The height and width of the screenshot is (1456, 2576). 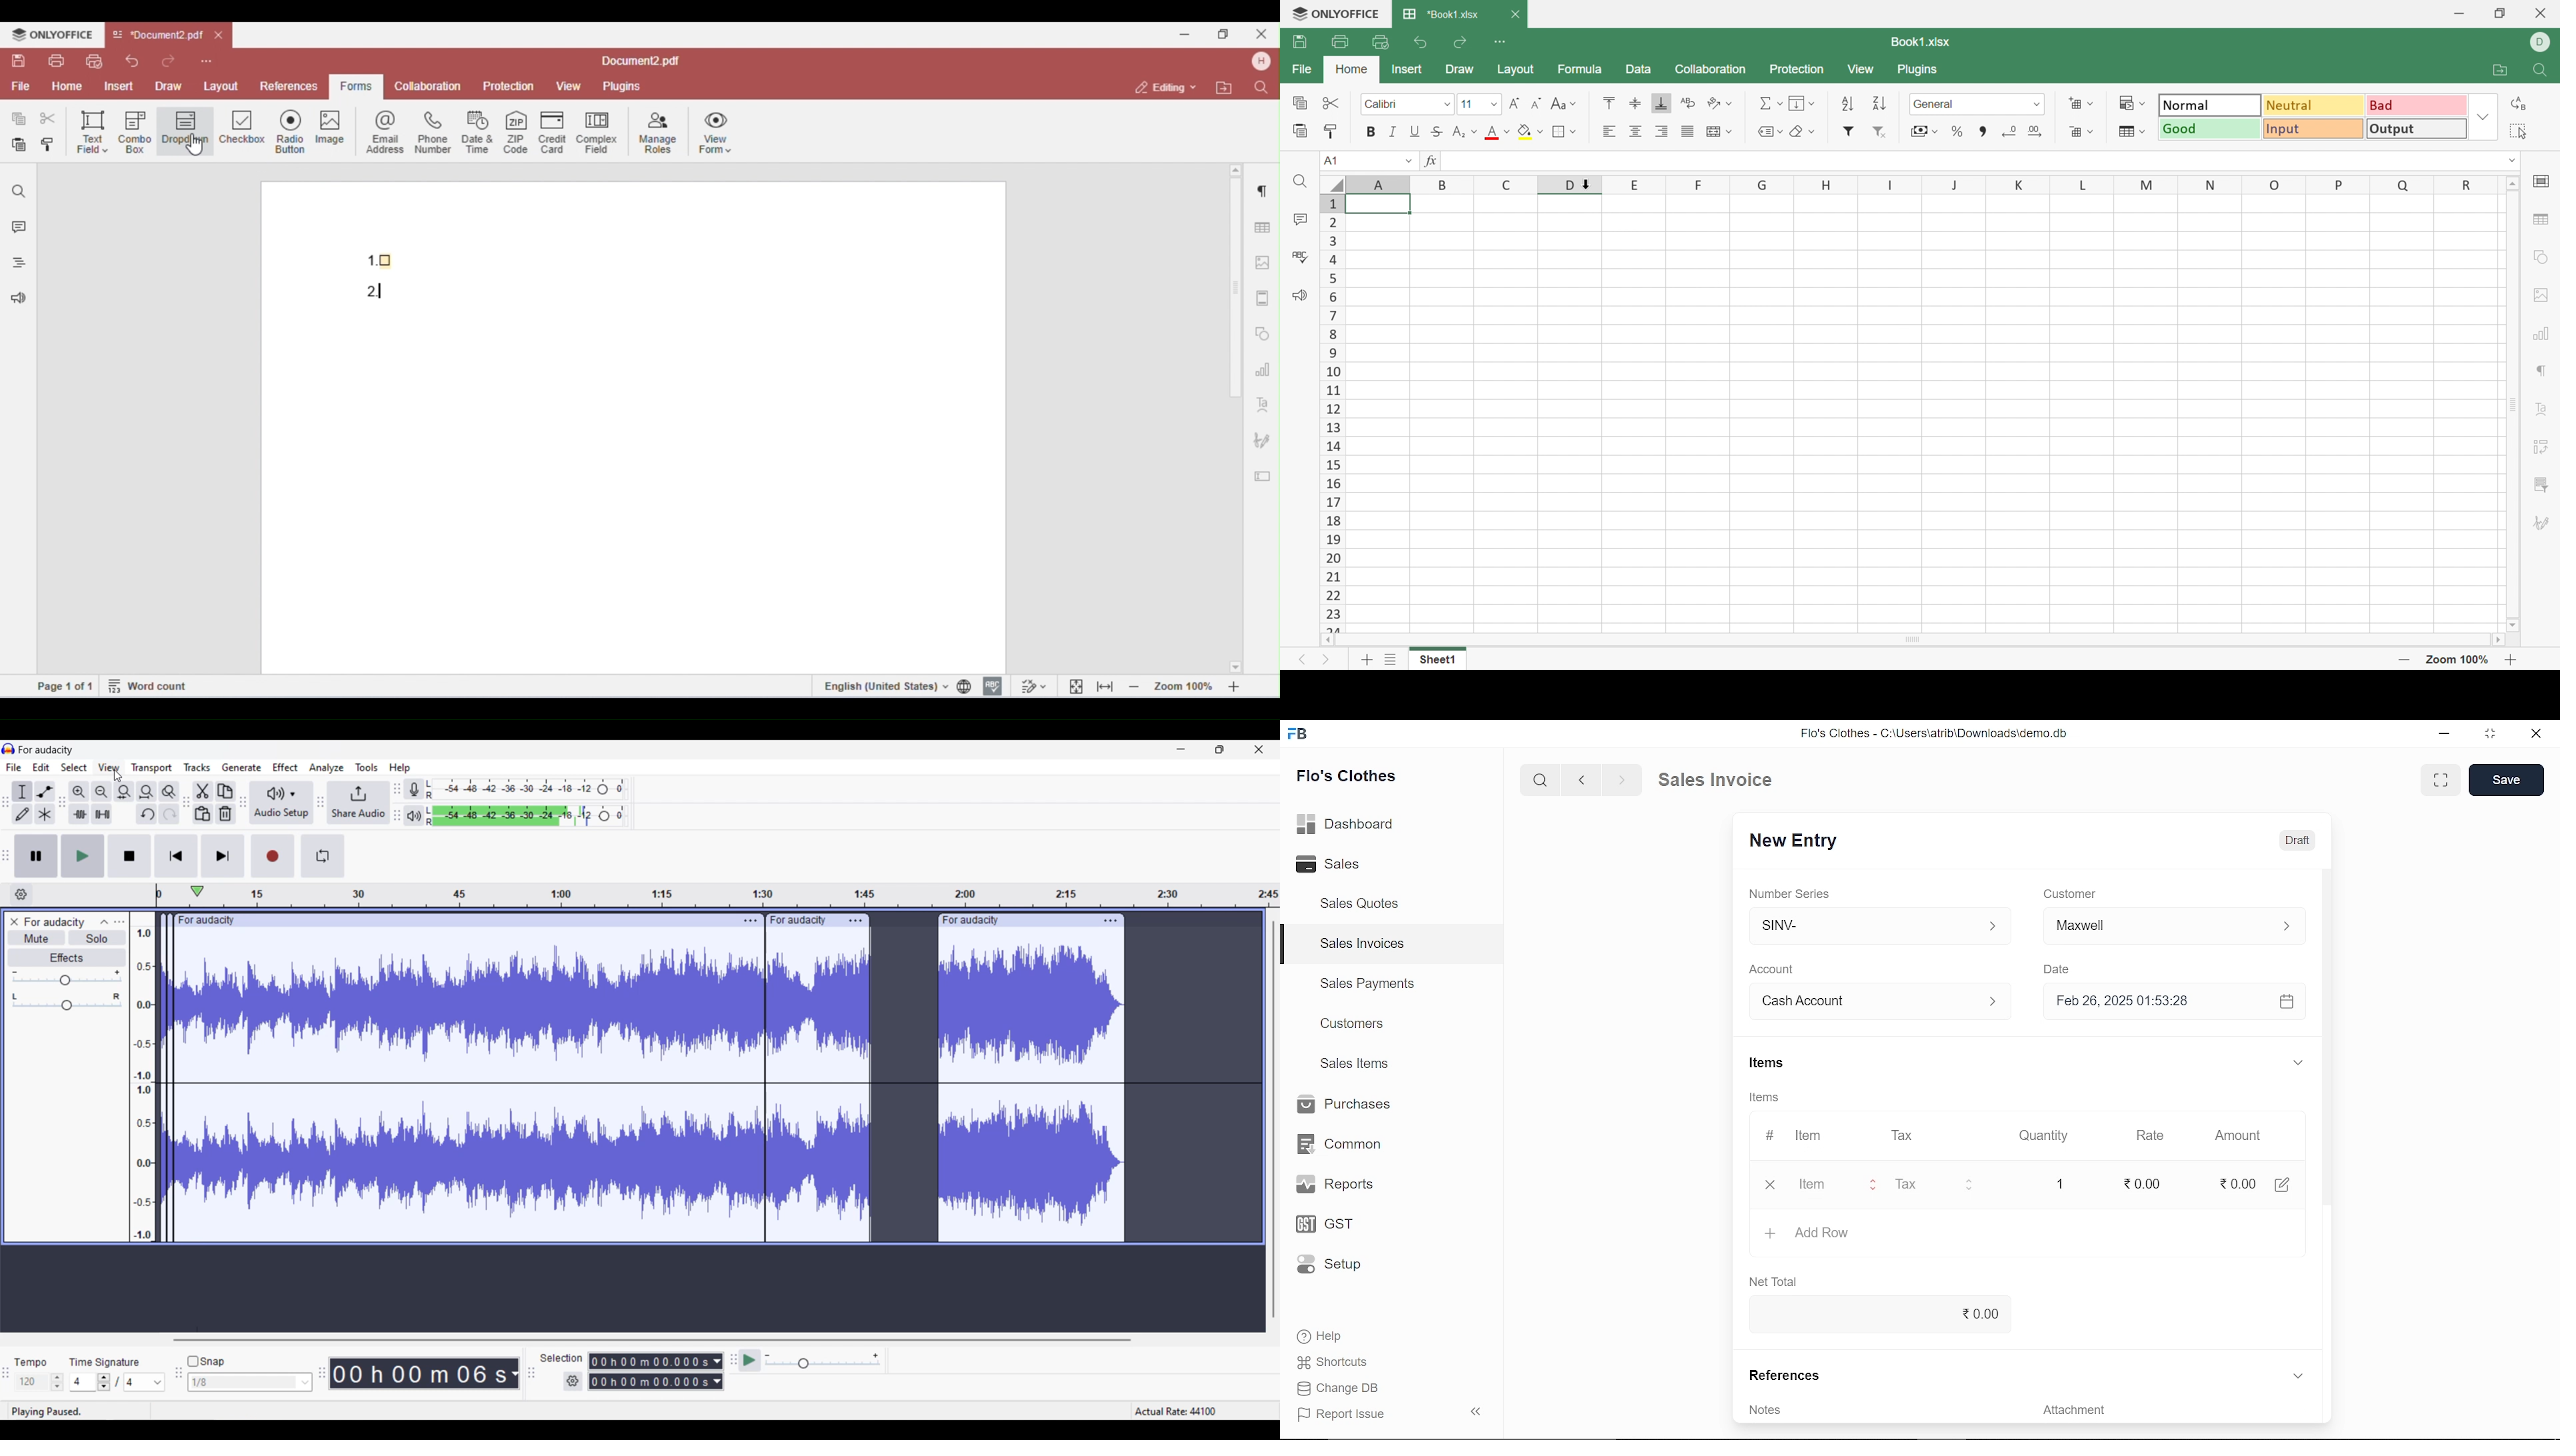 I want to click on edit account, so click(x=2286, y=1183).